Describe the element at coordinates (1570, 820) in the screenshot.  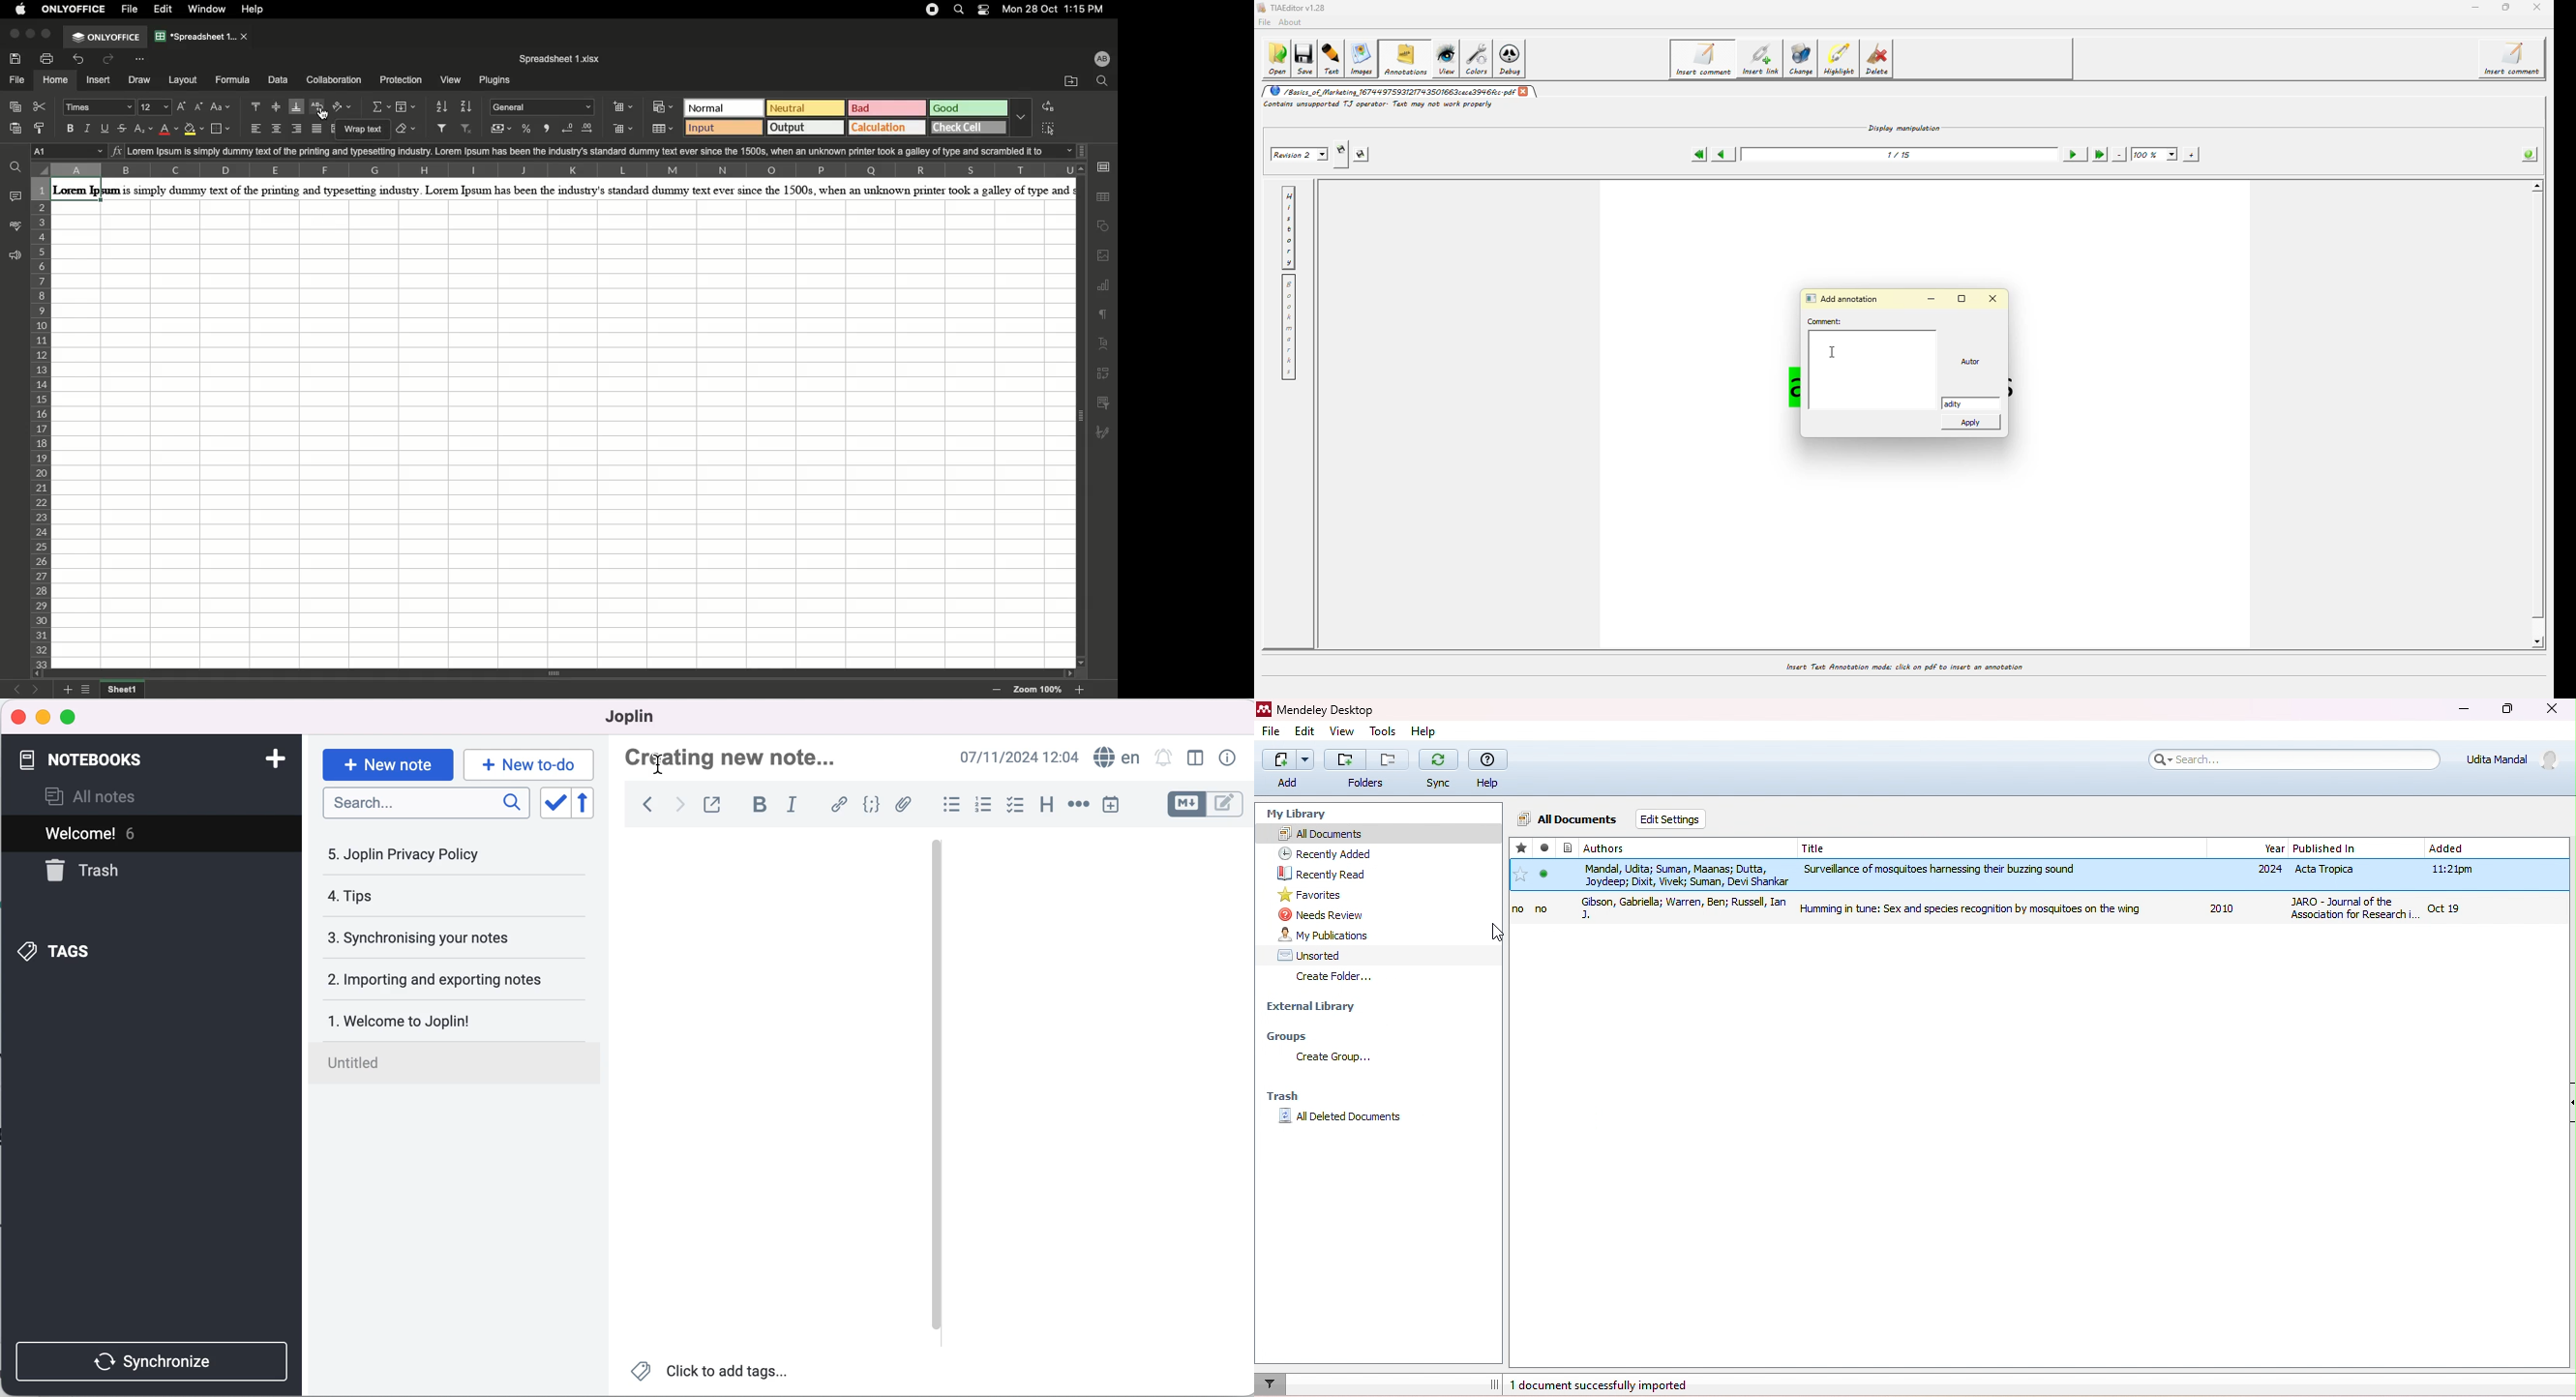
I see `all documents` at that location.